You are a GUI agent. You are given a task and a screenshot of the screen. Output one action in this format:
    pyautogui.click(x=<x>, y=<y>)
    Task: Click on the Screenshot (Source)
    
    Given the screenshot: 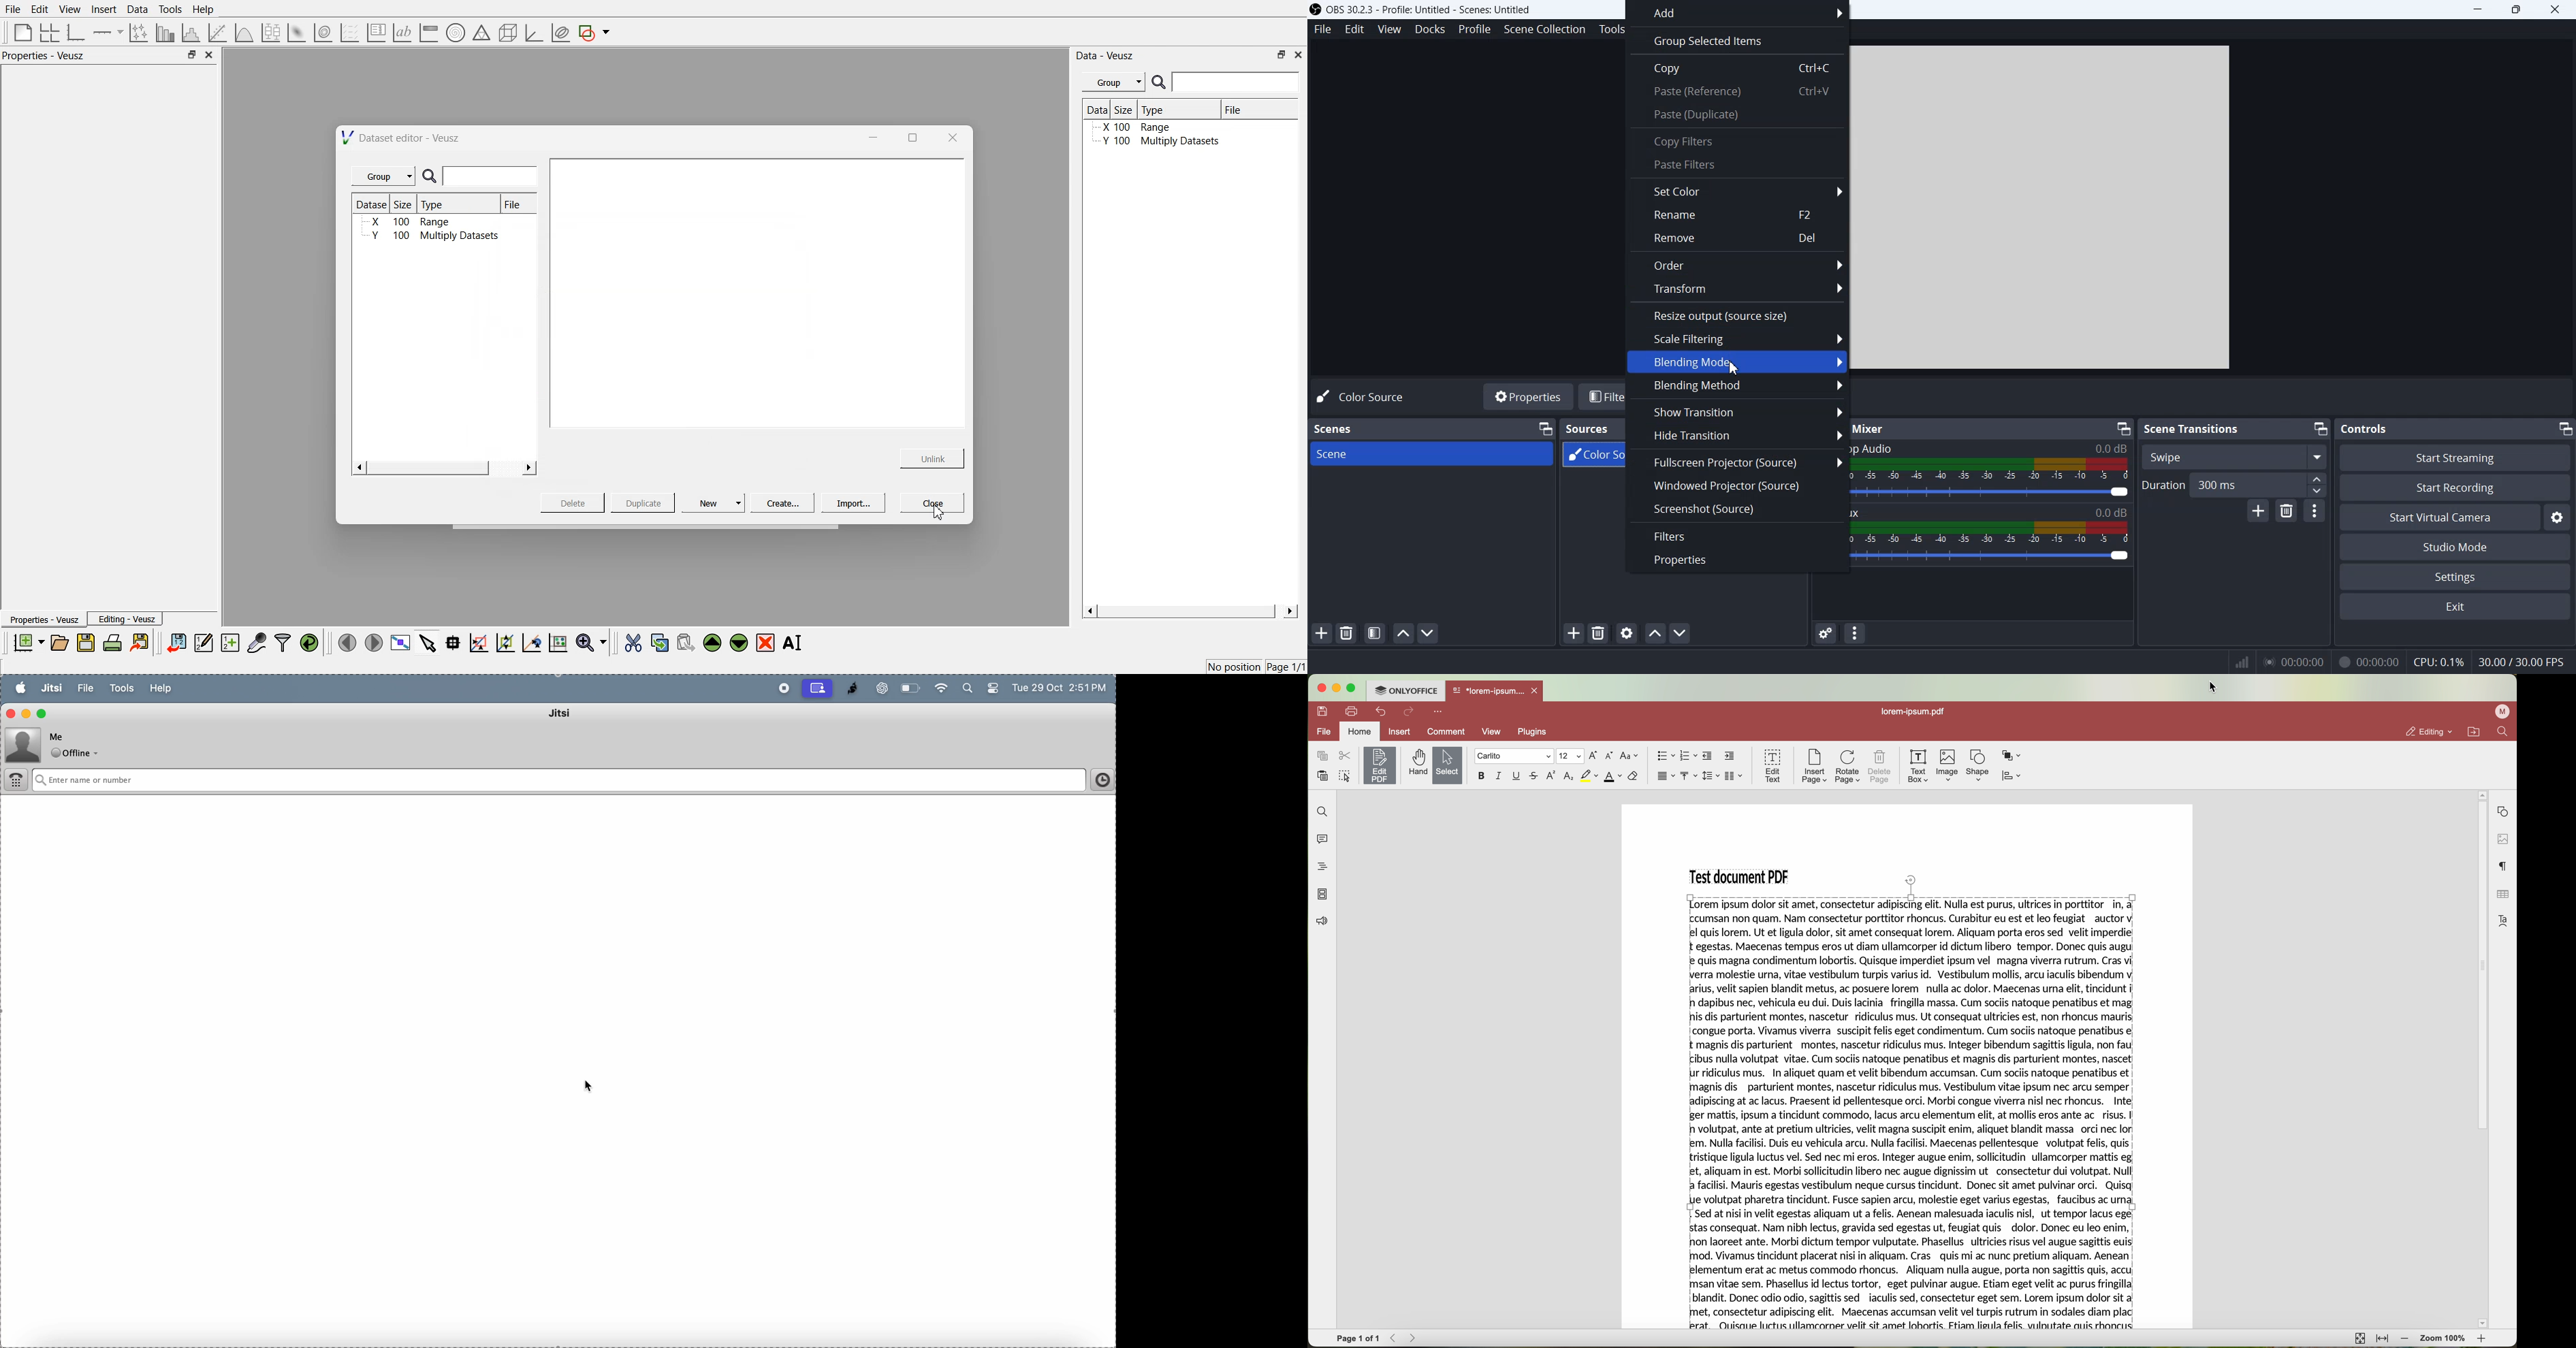 What is the action you would take?
    pyautogui.click(x=1738, y=509)
    